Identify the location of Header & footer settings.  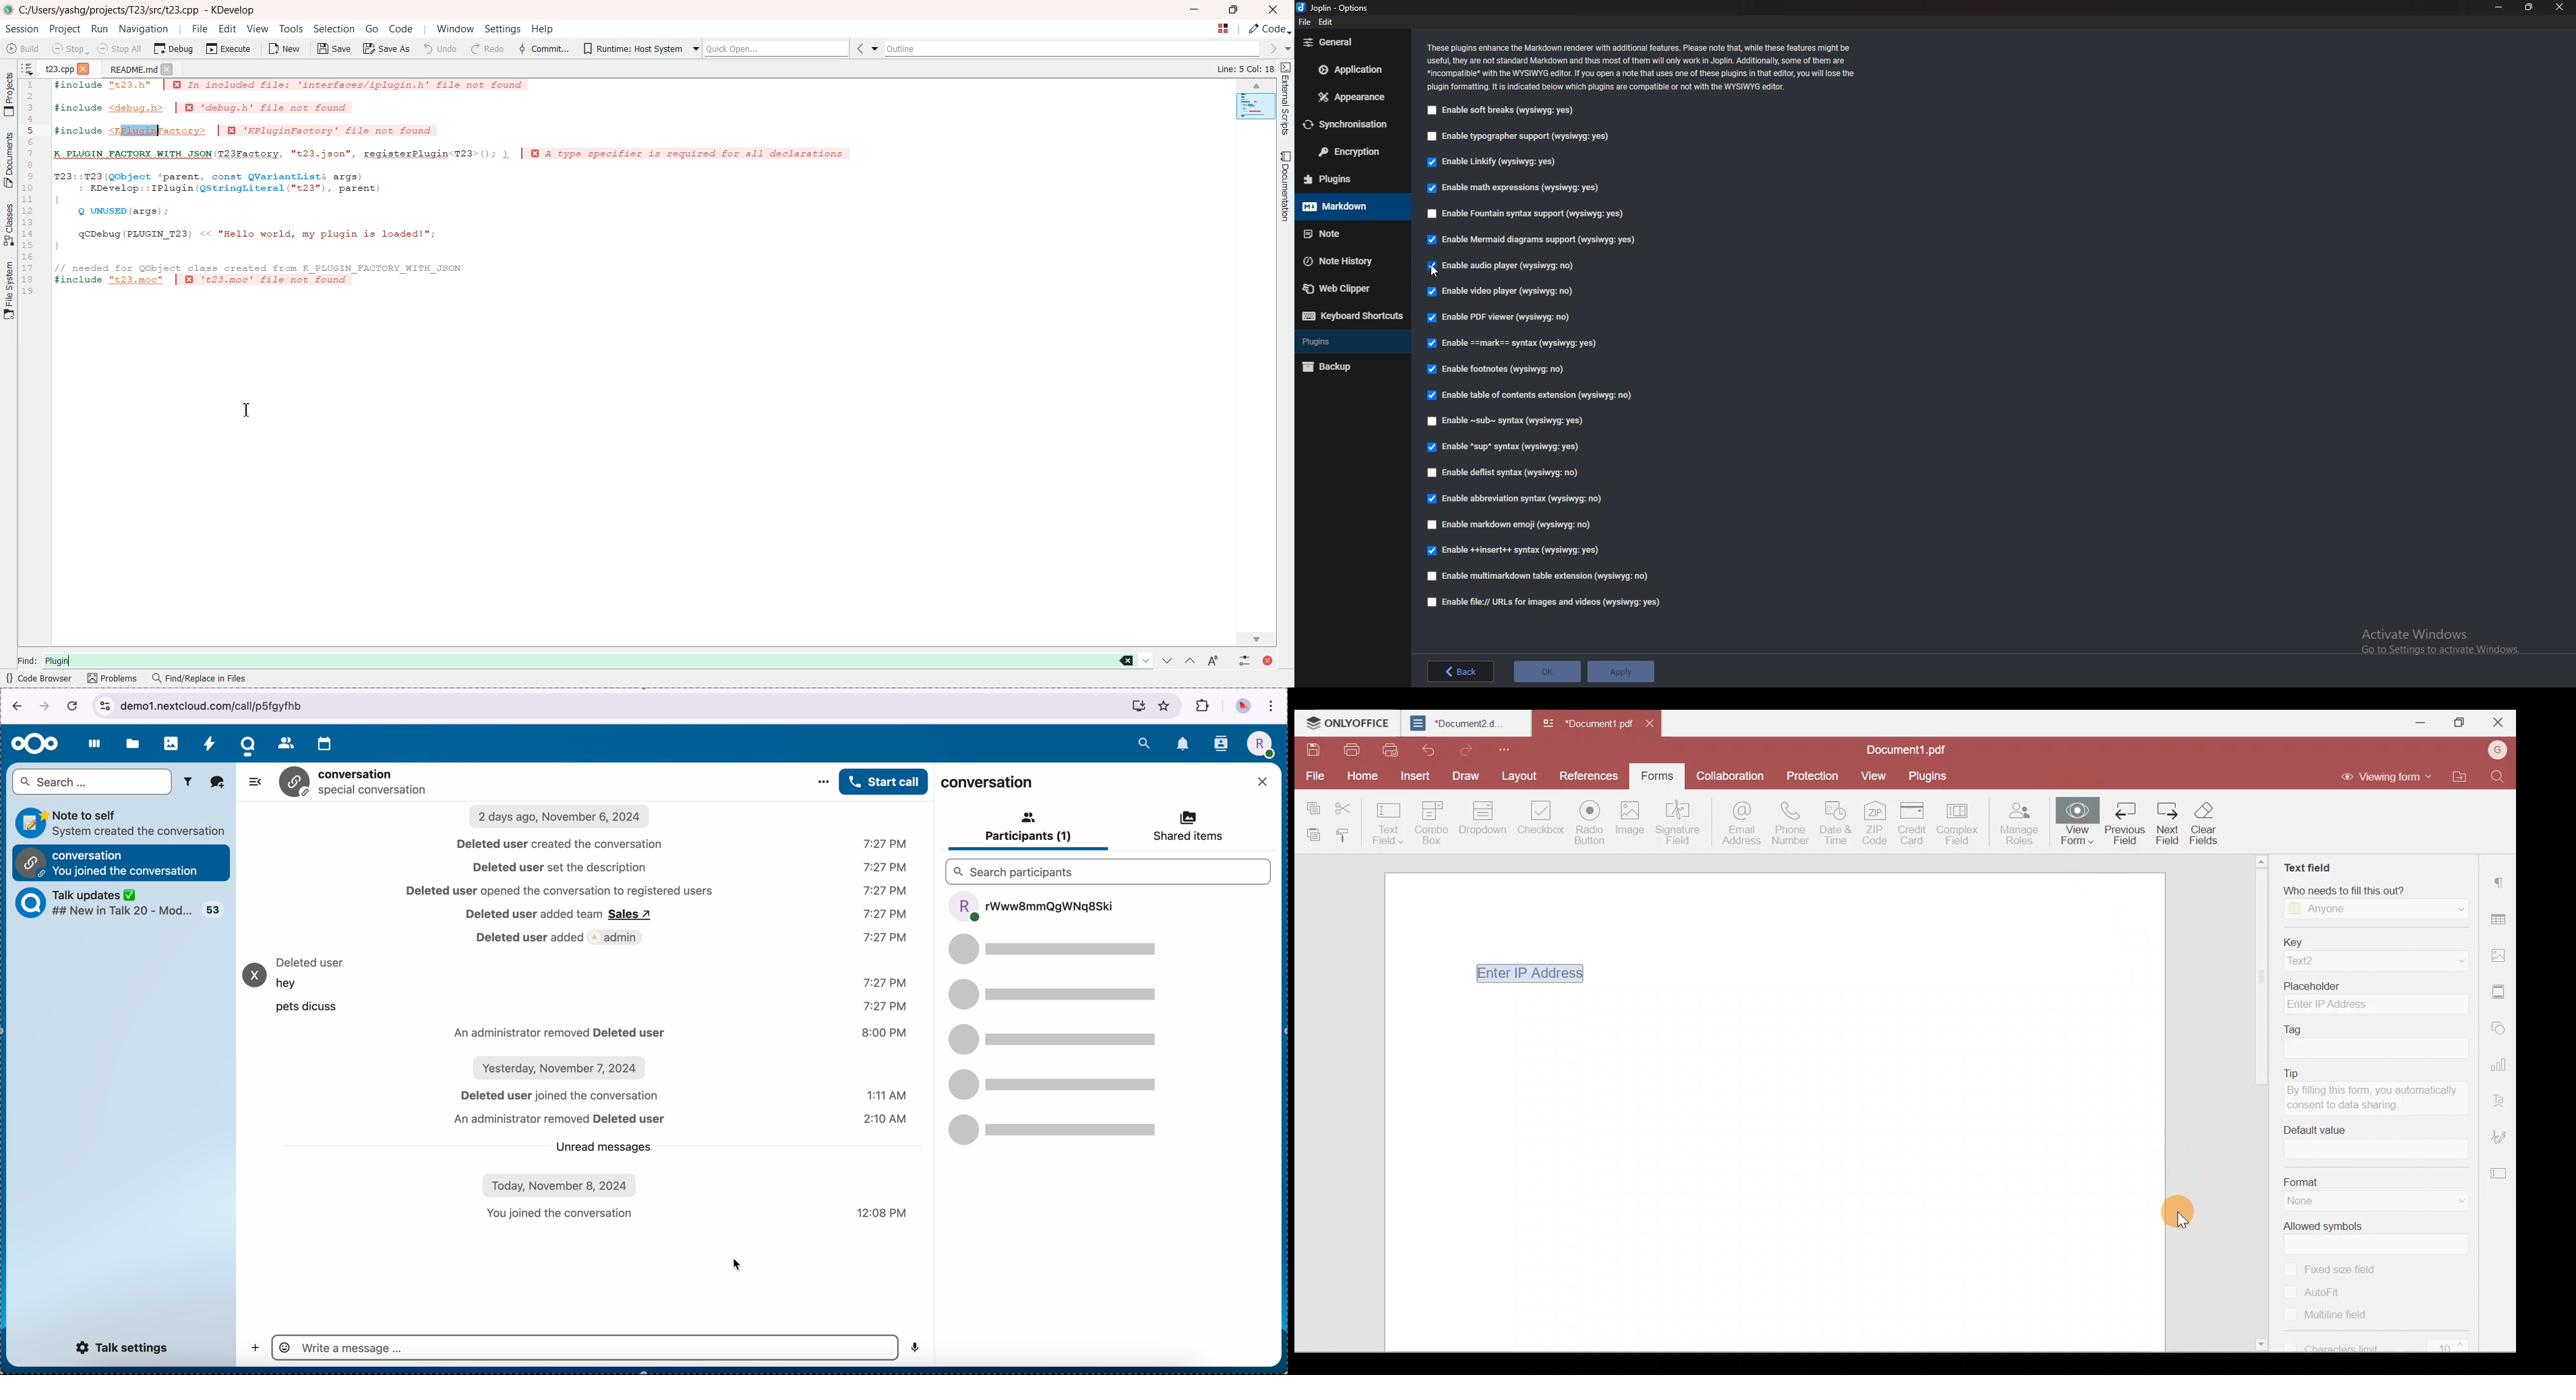
(2501, 992).